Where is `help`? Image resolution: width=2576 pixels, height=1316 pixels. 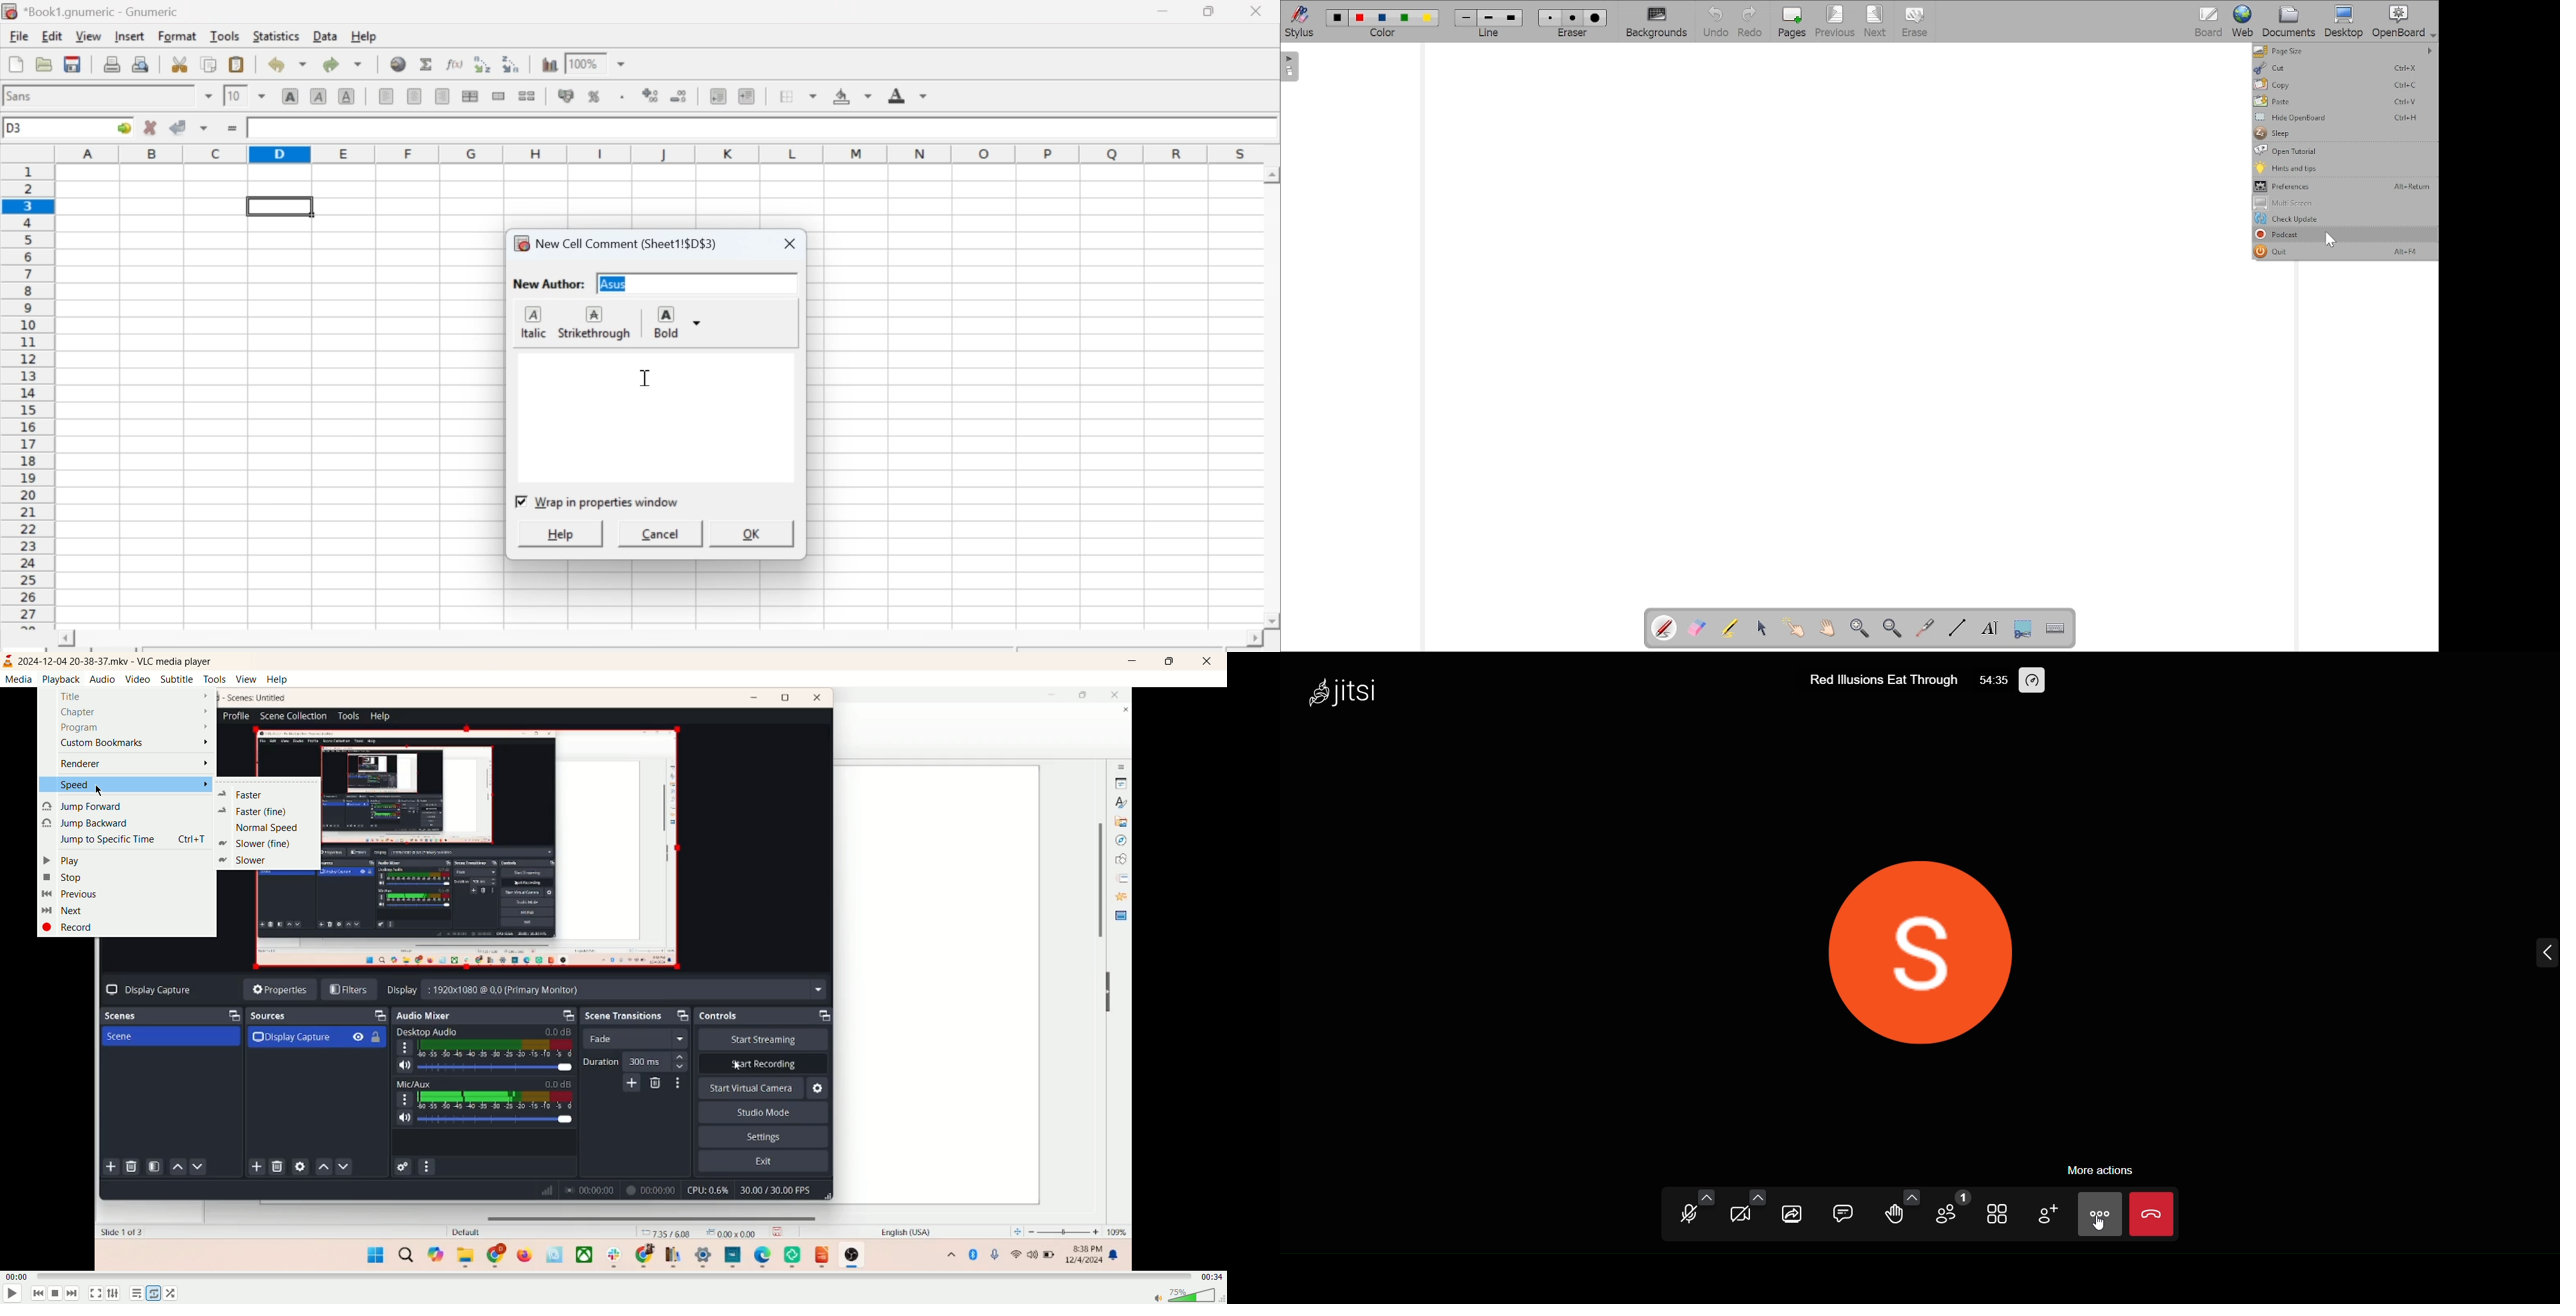 help is located at coordinates (276, 680).